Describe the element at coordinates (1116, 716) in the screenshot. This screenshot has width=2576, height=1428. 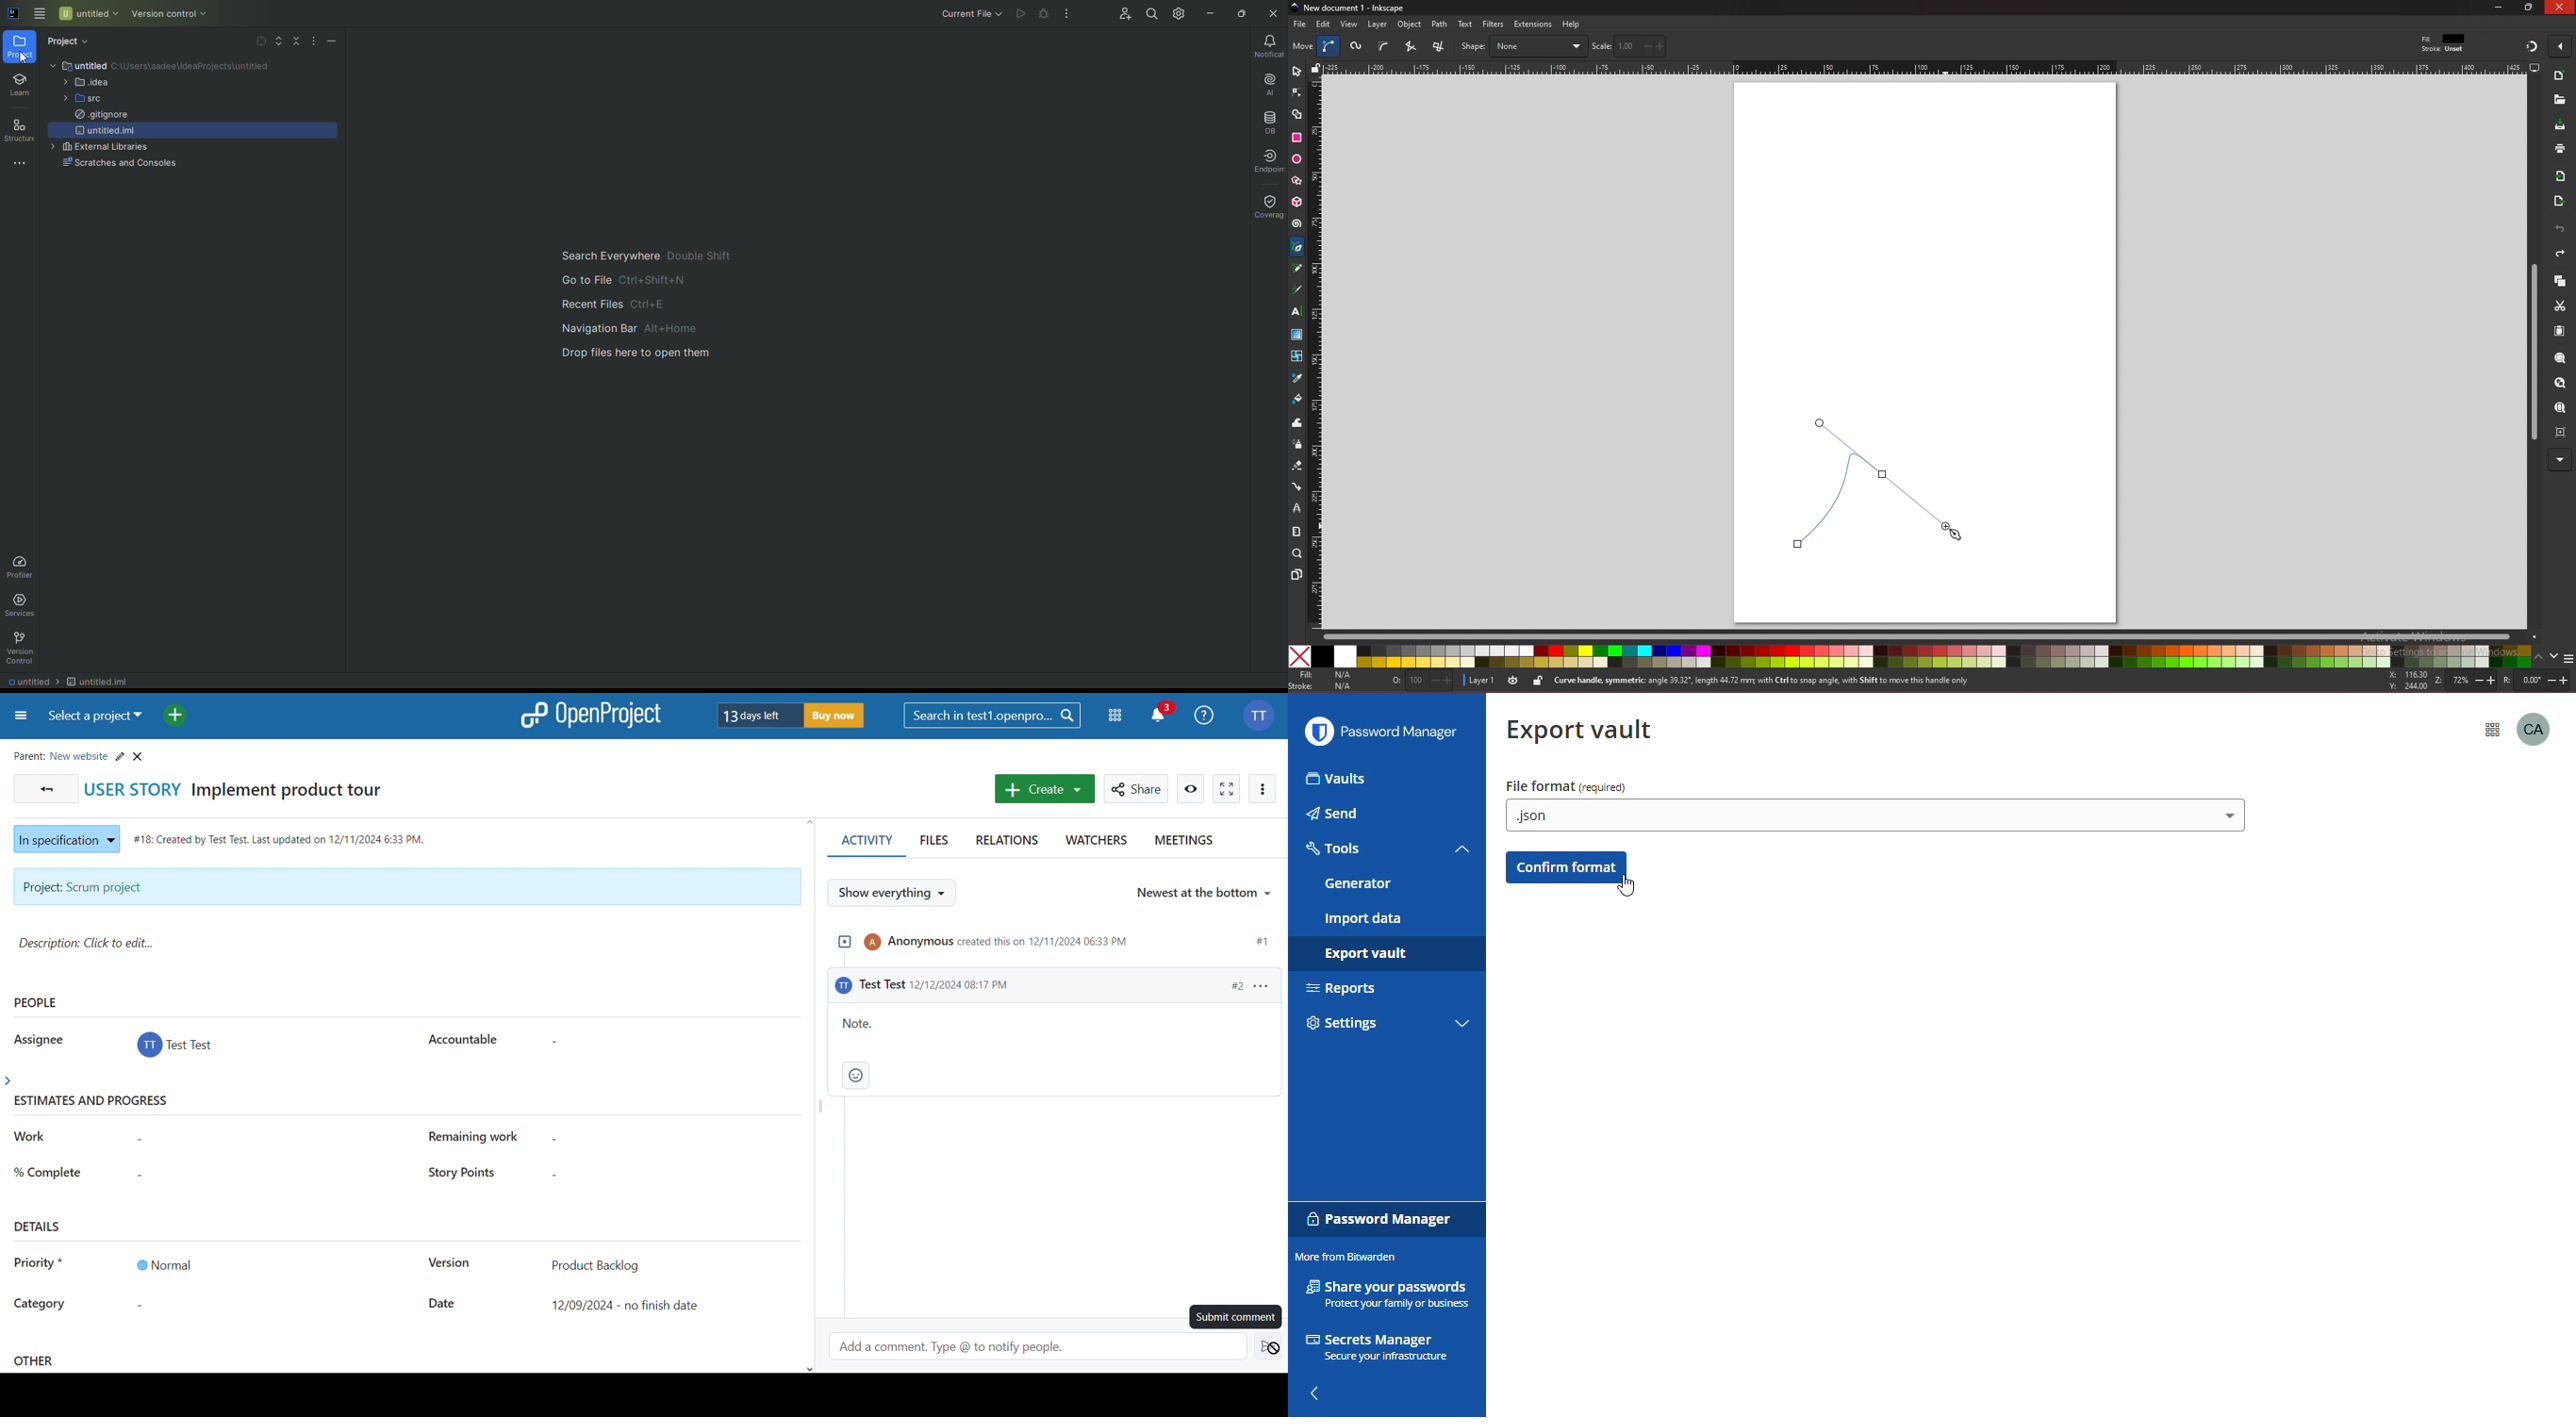
I see `Modules` at that location.